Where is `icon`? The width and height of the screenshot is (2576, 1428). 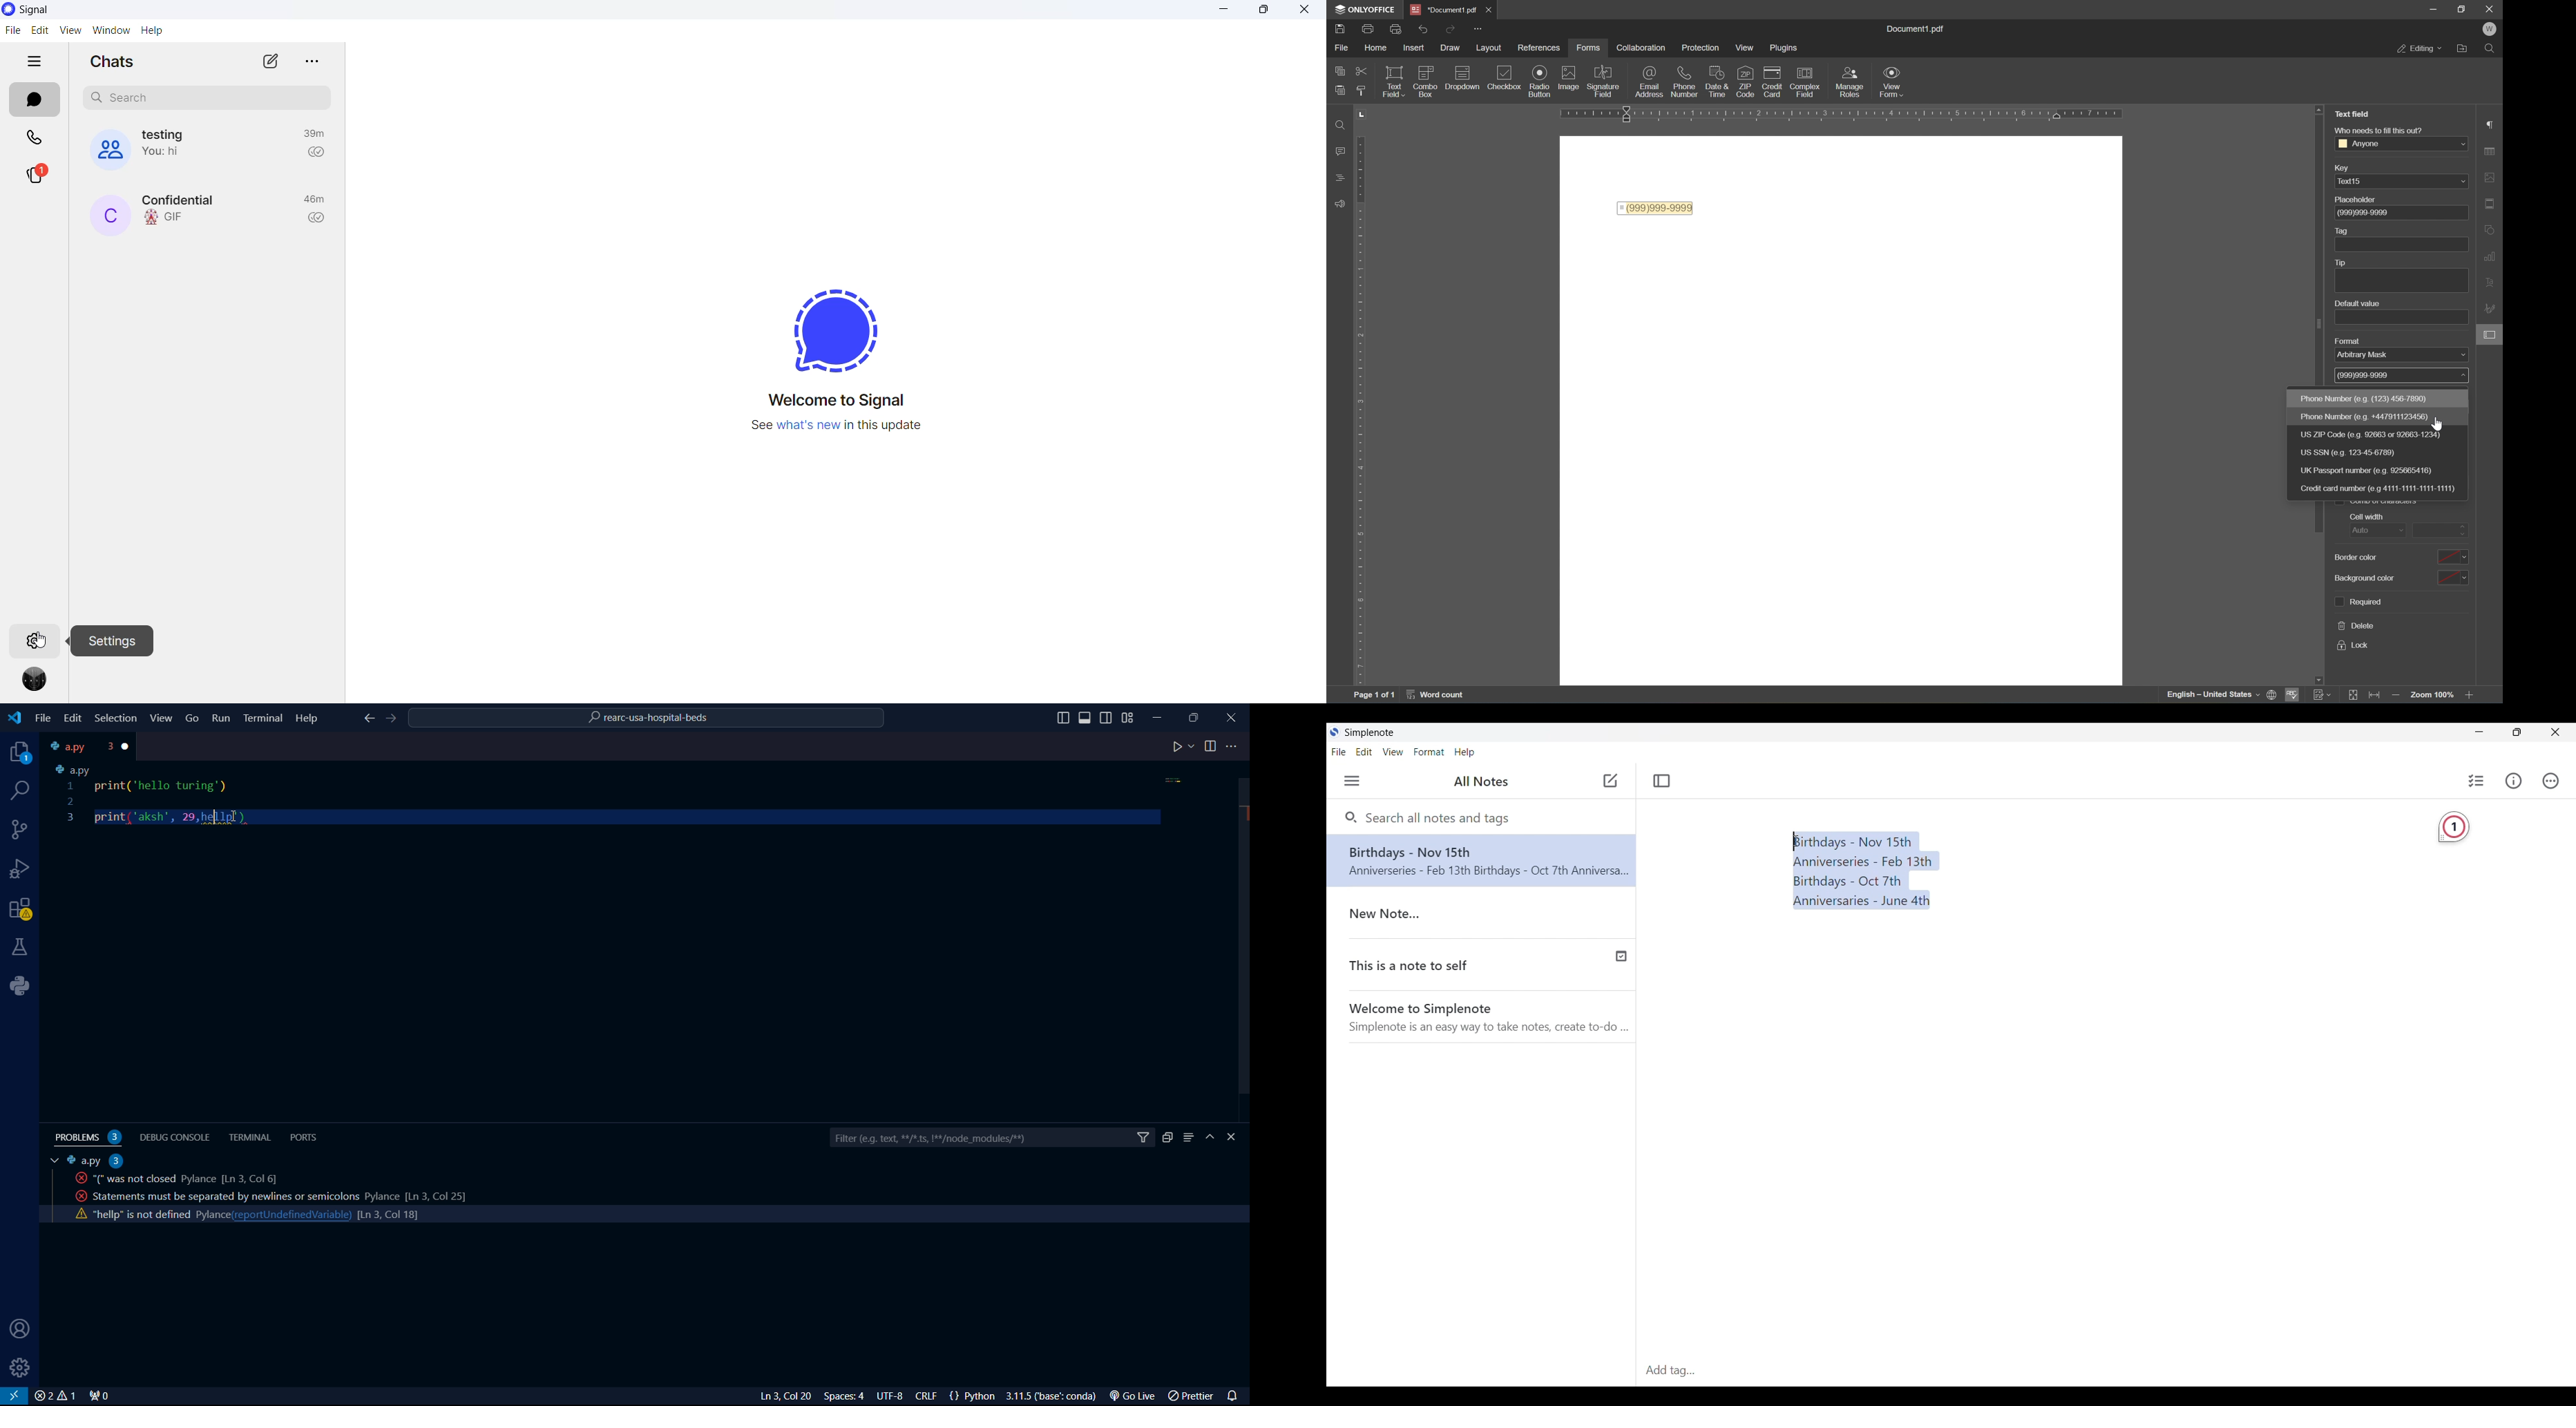 icon is located at coordinates (1775, 76).